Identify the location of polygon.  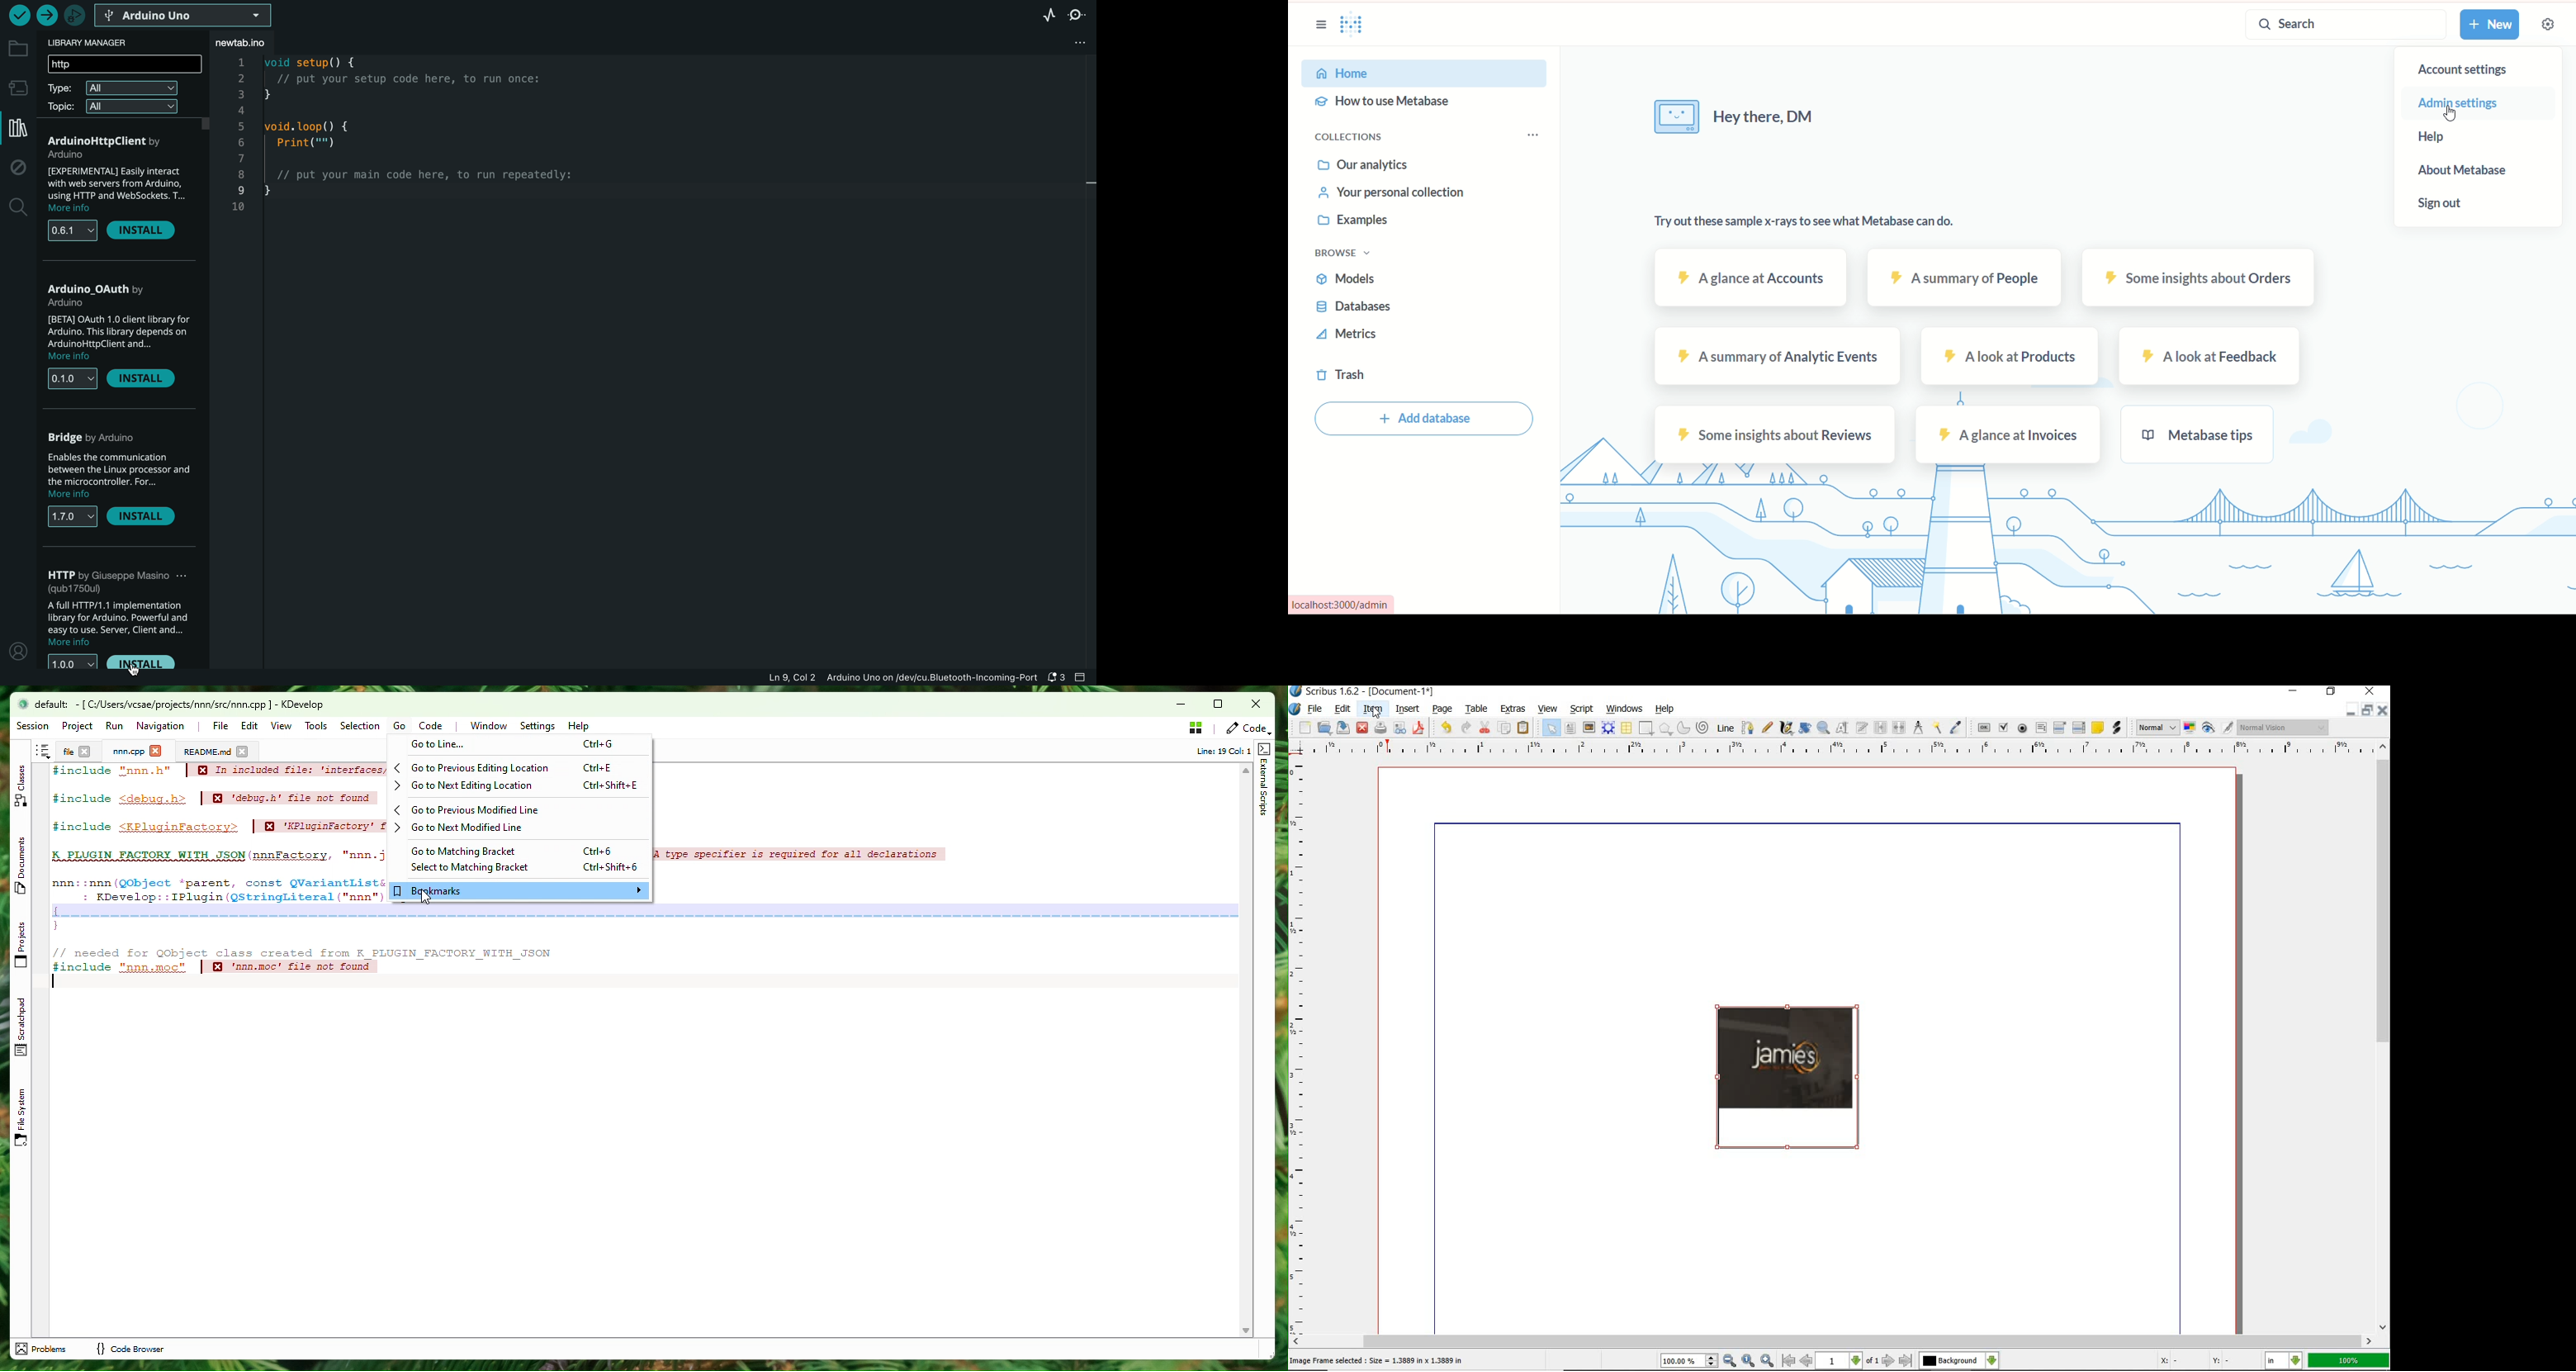
(1666, 728).